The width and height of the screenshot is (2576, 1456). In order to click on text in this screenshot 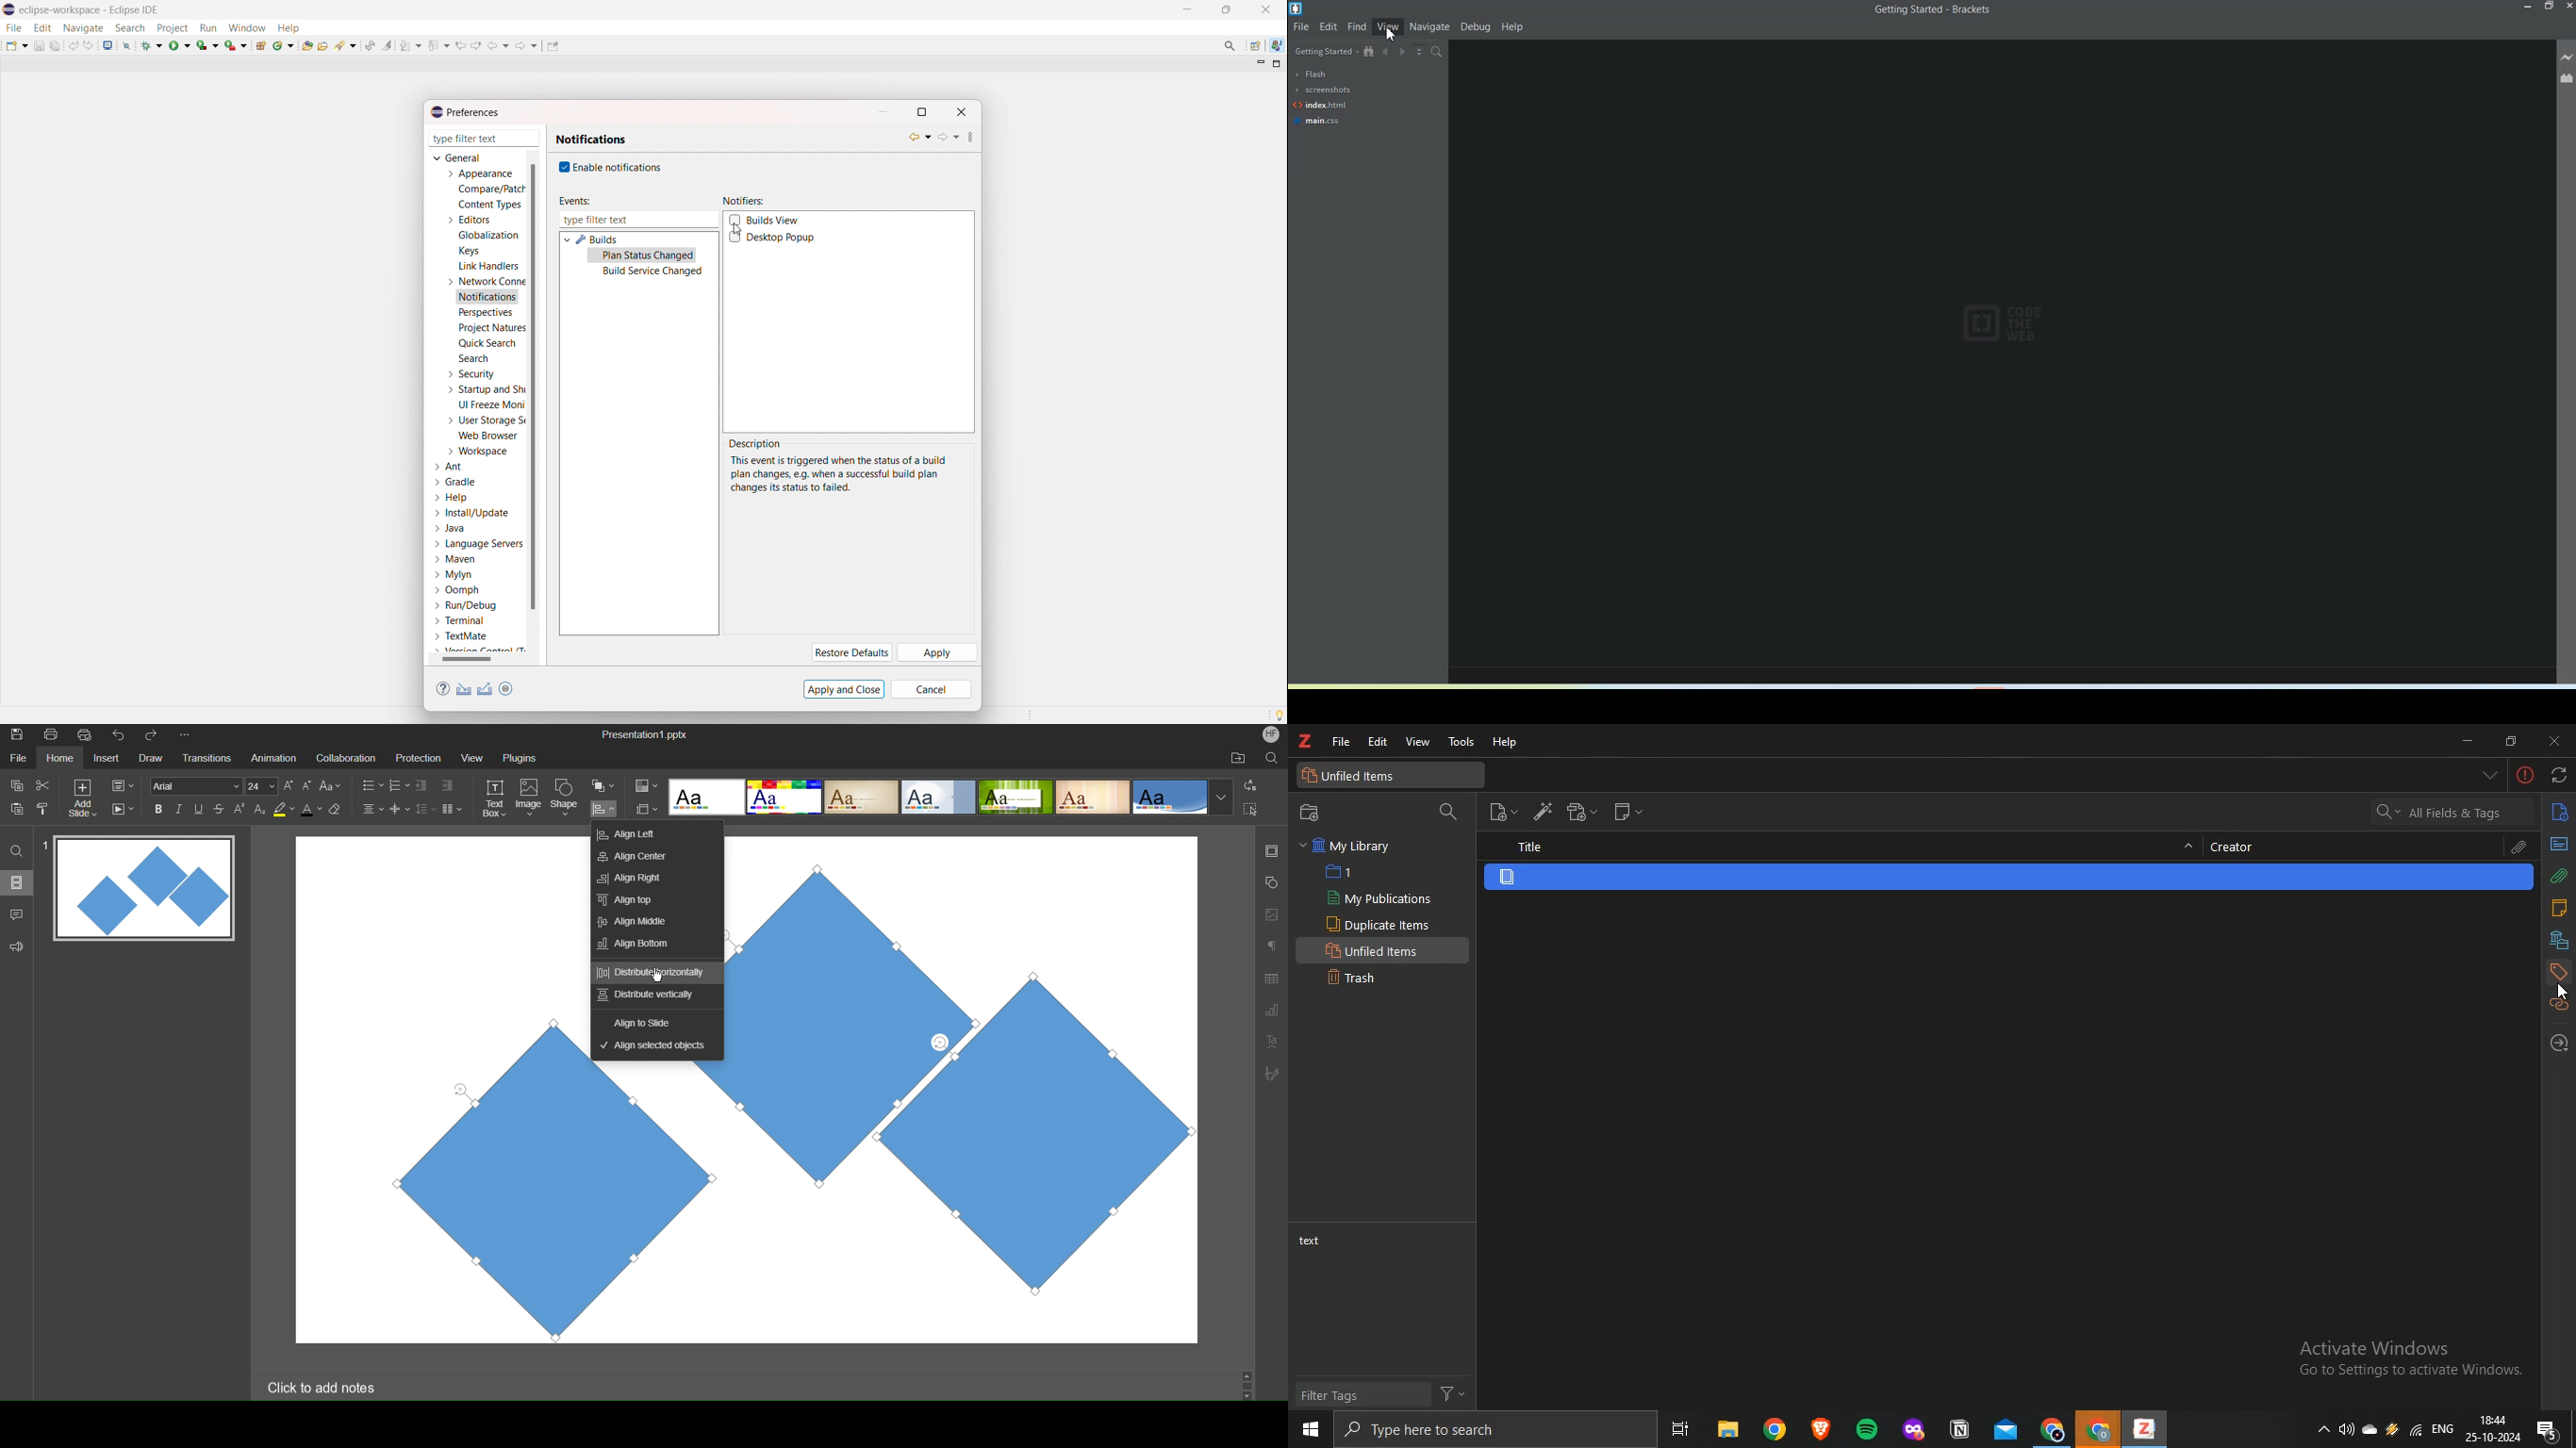, I will do `click(1314, 1242)`.